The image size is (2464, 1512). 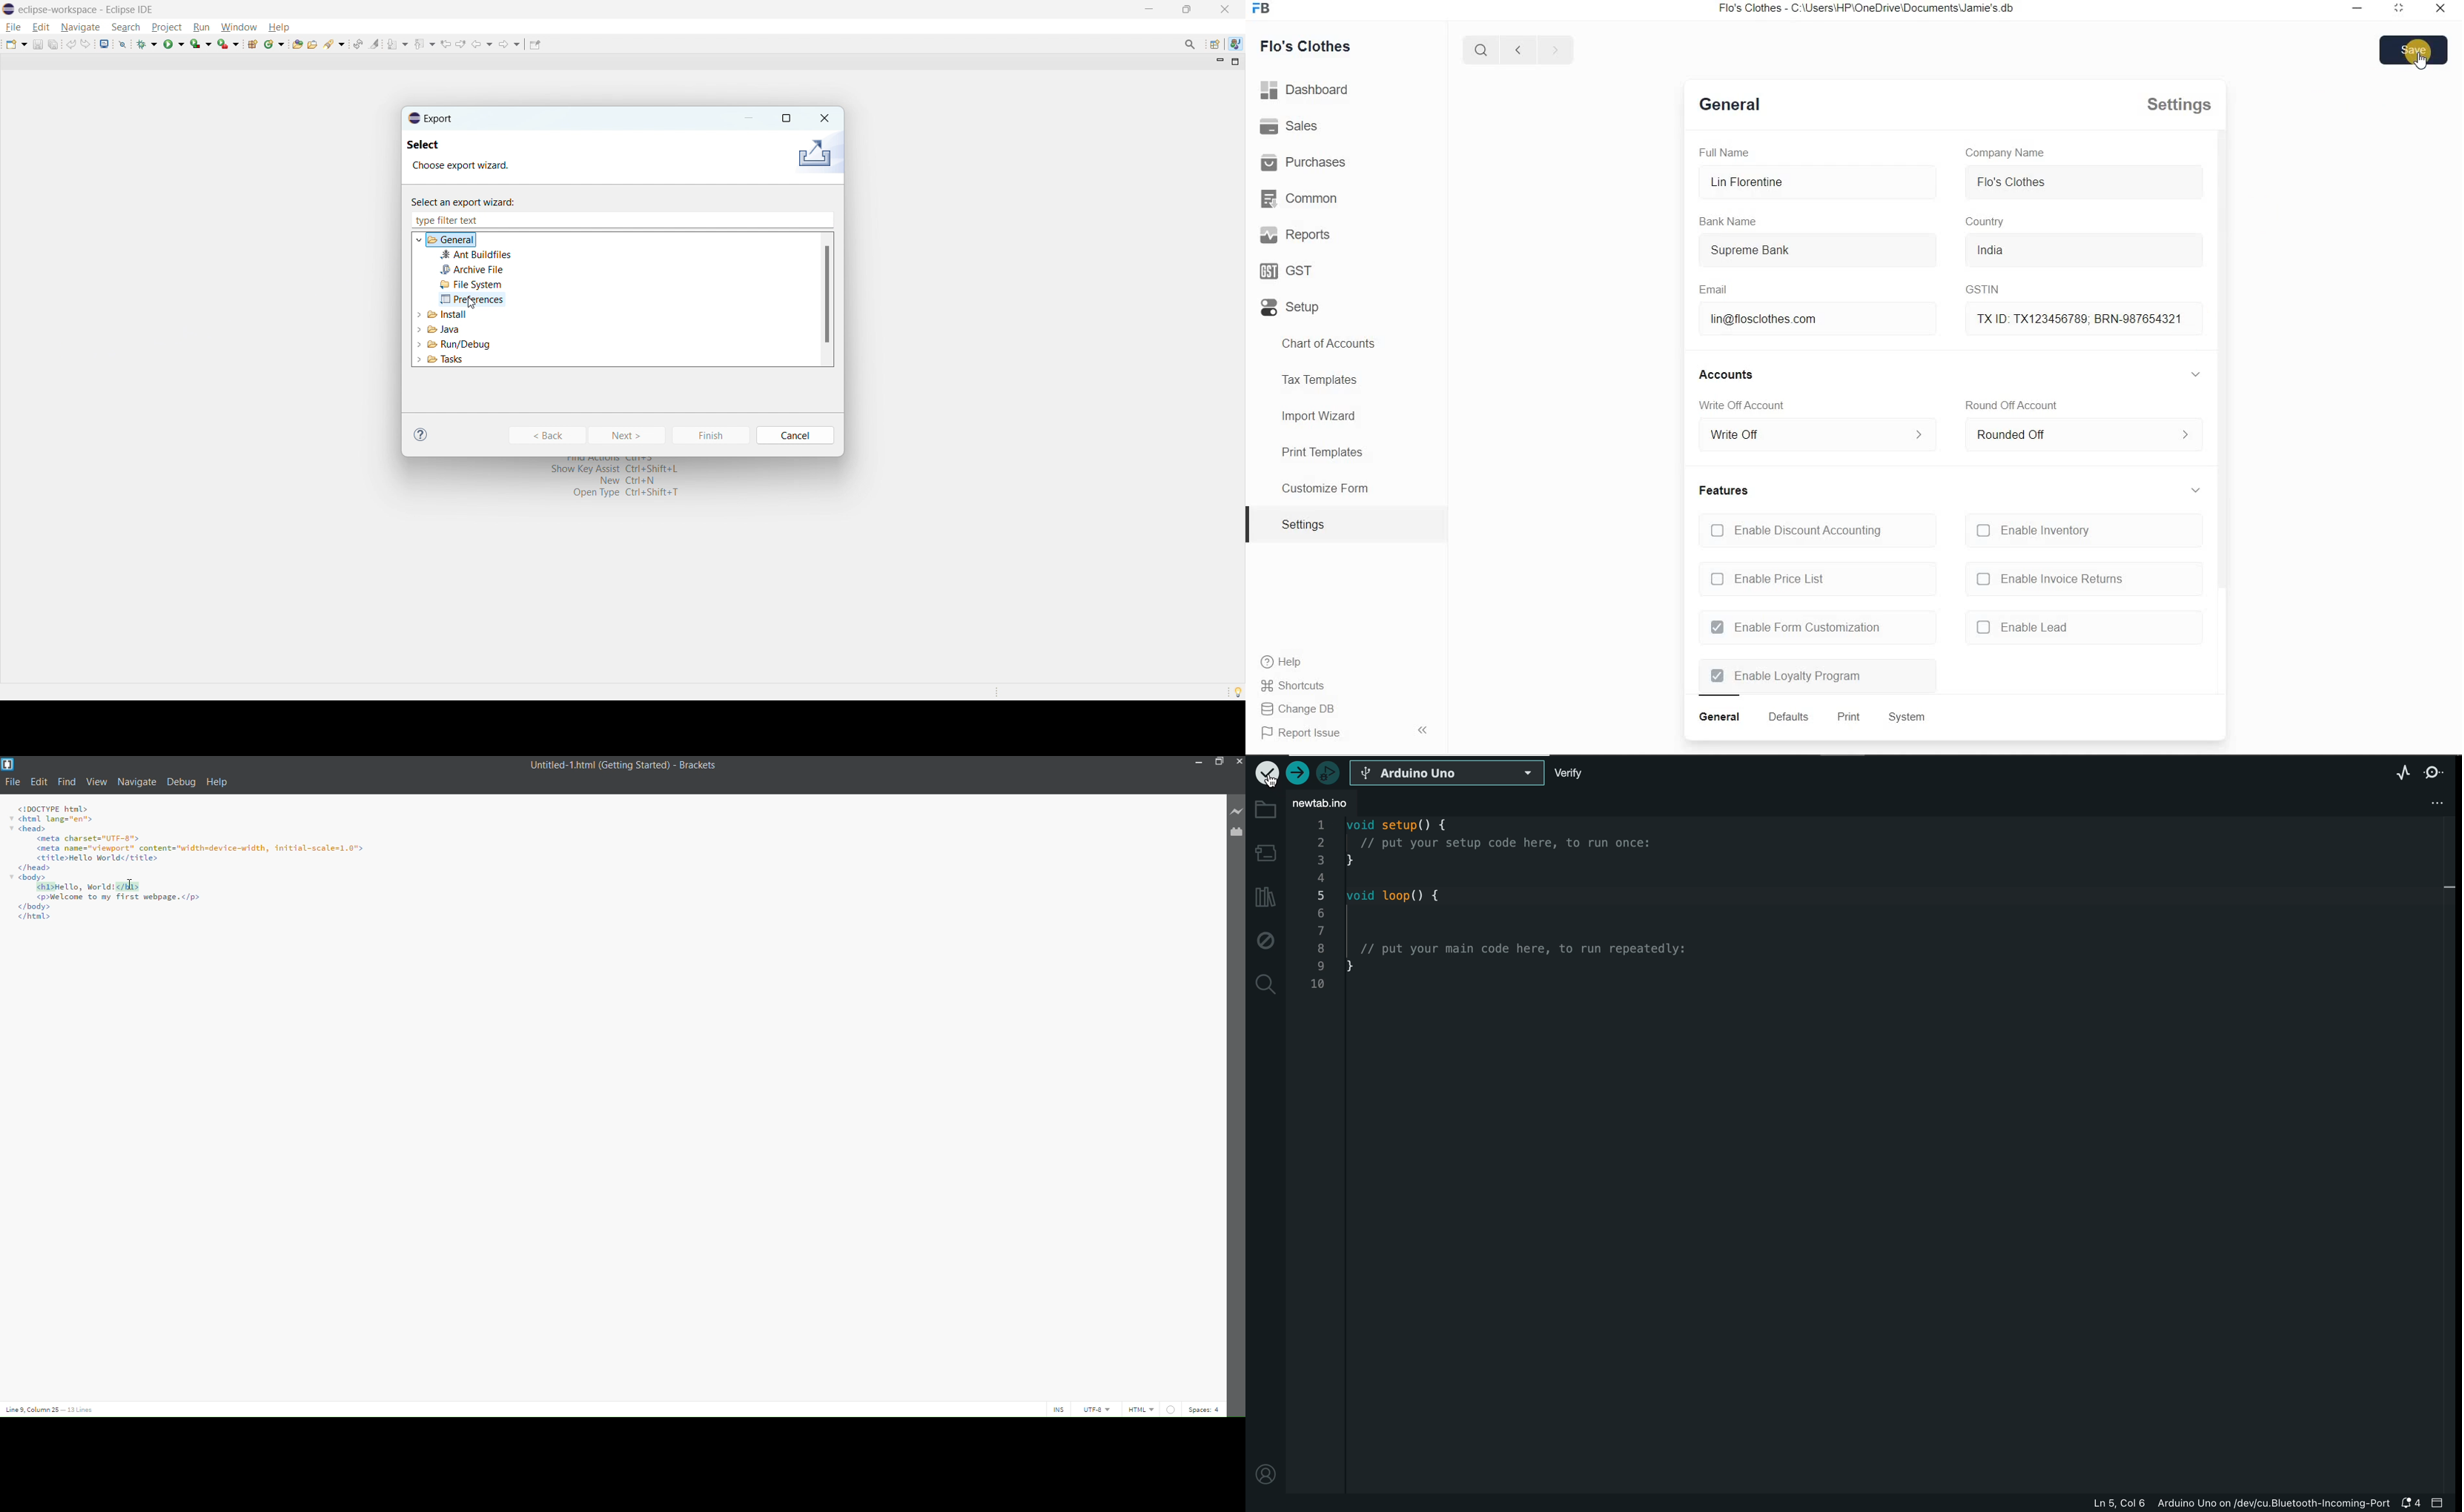 I want to click on debug, so click(x=180, y=785).